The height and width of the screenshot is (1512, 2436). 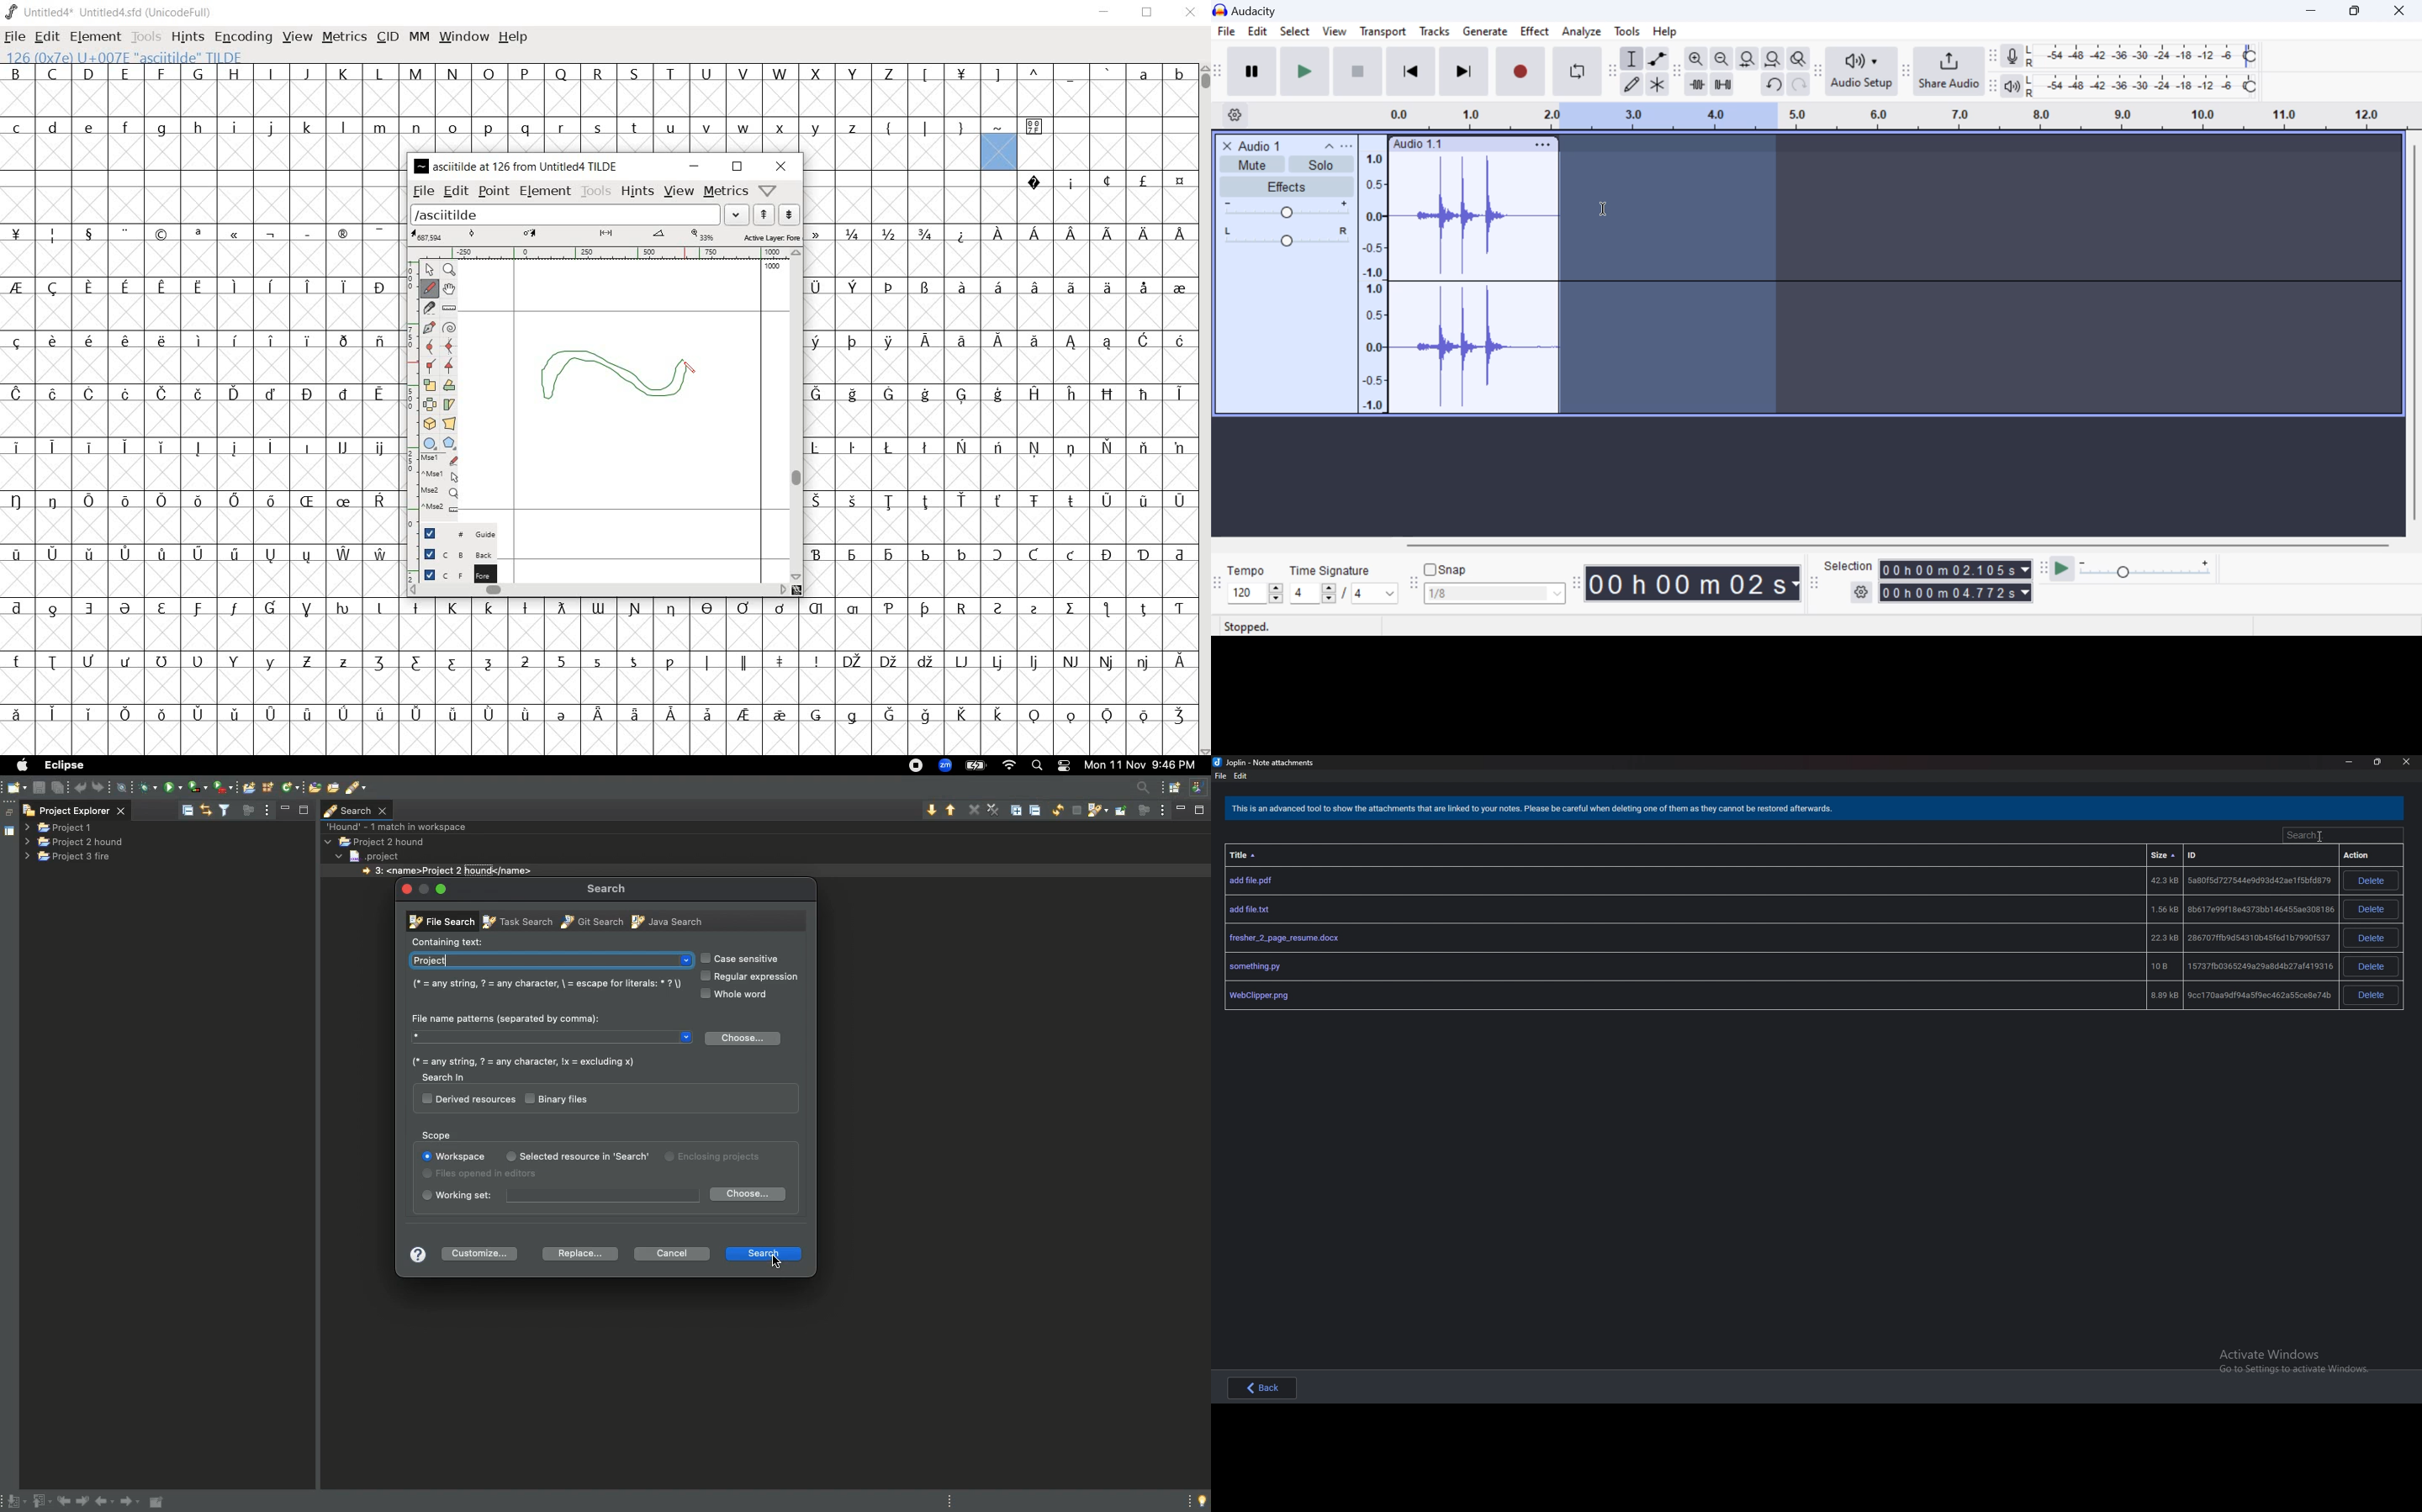 What do you see at coordinates (428, 423) in the screenshot?
I see `perform a perspective transformation on the selection` at bounding box center [428, 423].